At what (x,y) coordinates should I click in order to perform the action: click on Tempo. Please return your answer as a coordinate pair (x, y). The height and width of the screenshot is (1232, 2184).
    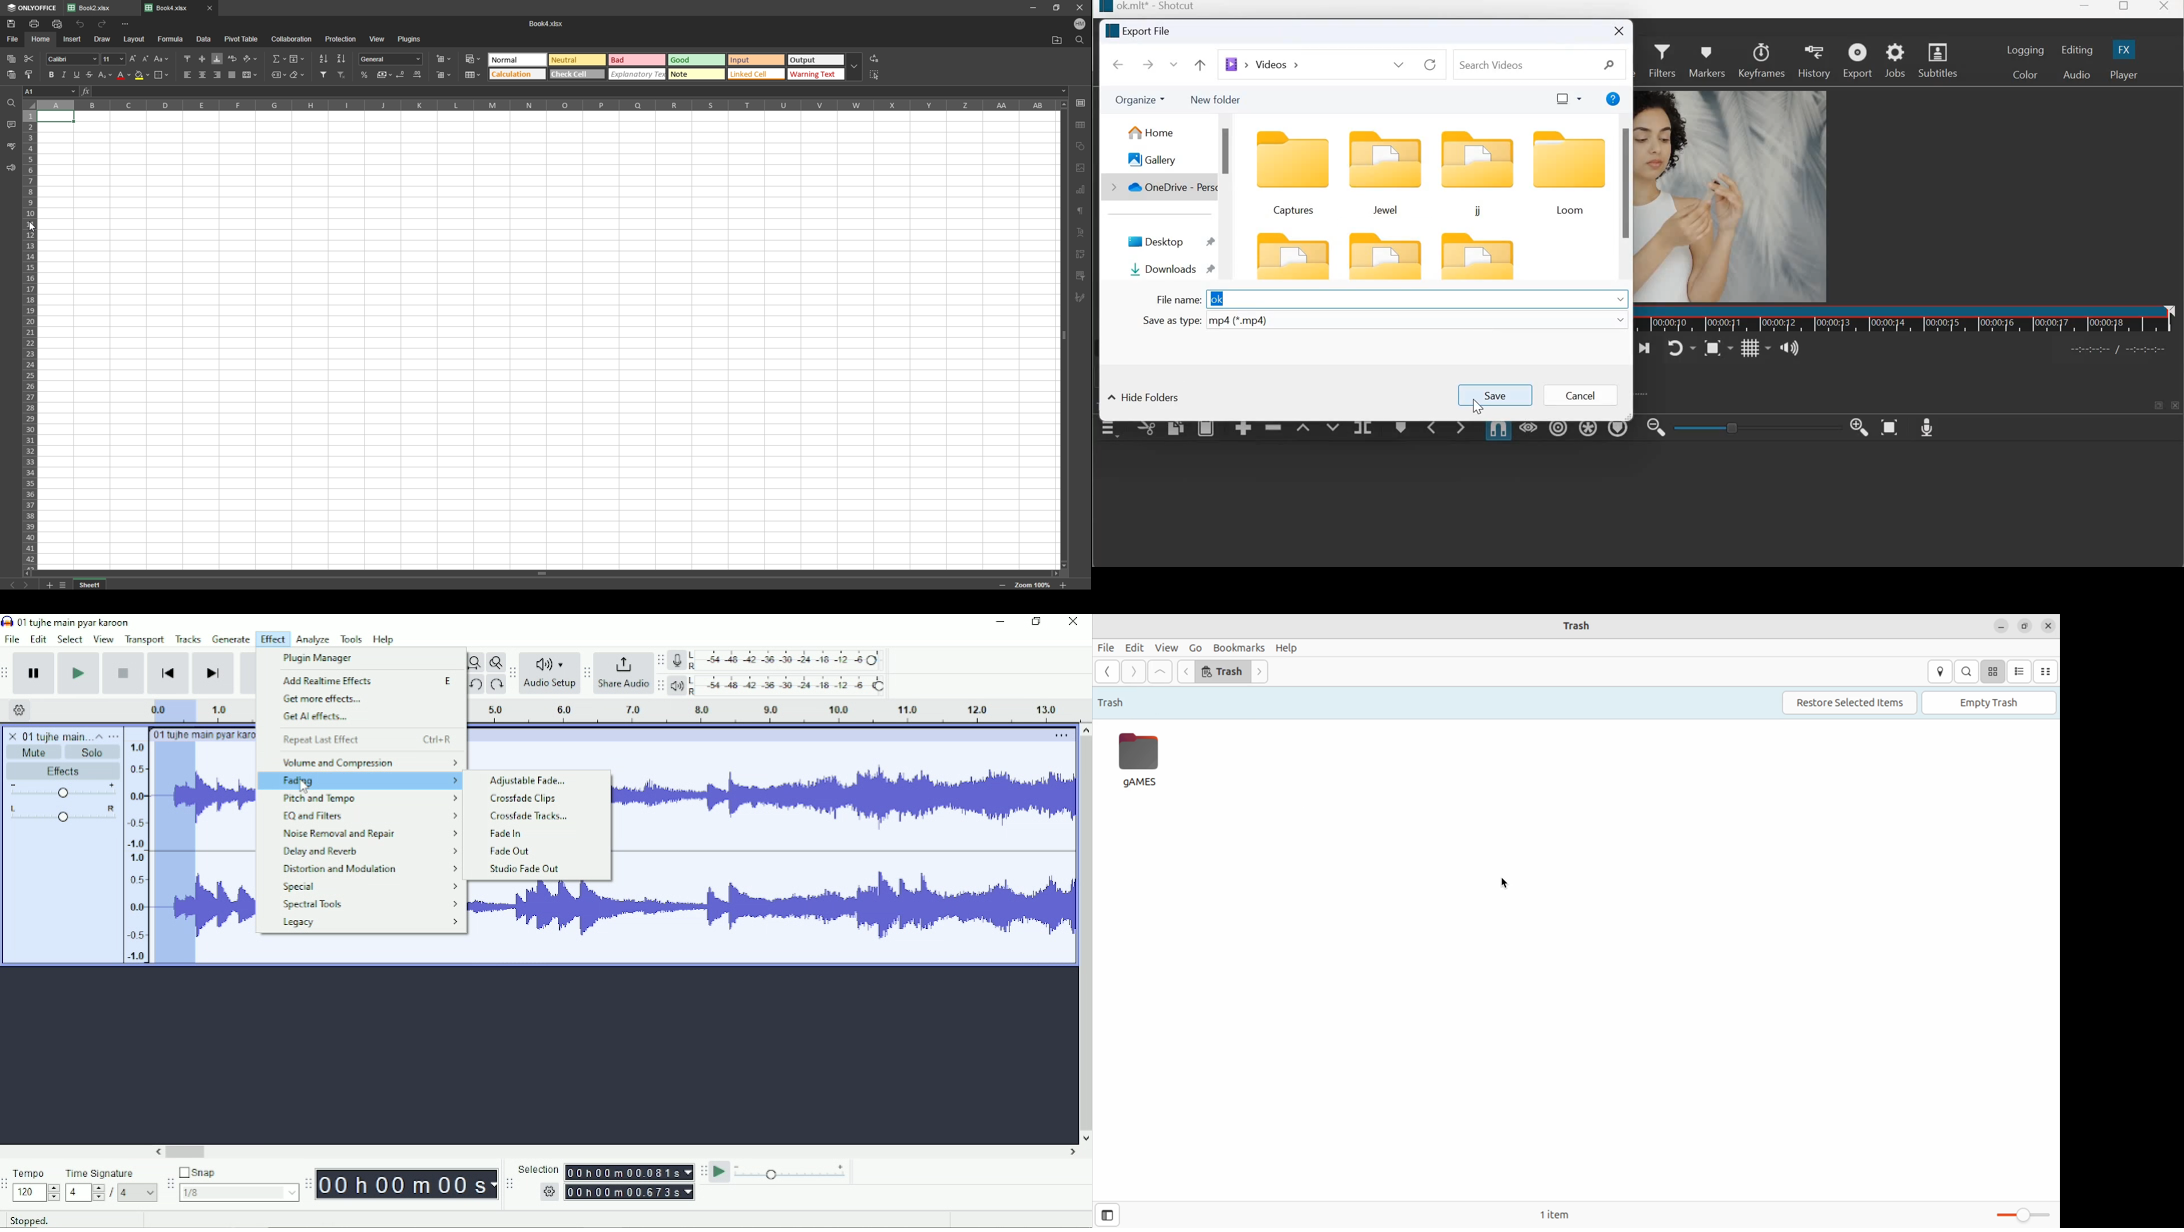
    Looking at the image, I should click on (36, 1173).